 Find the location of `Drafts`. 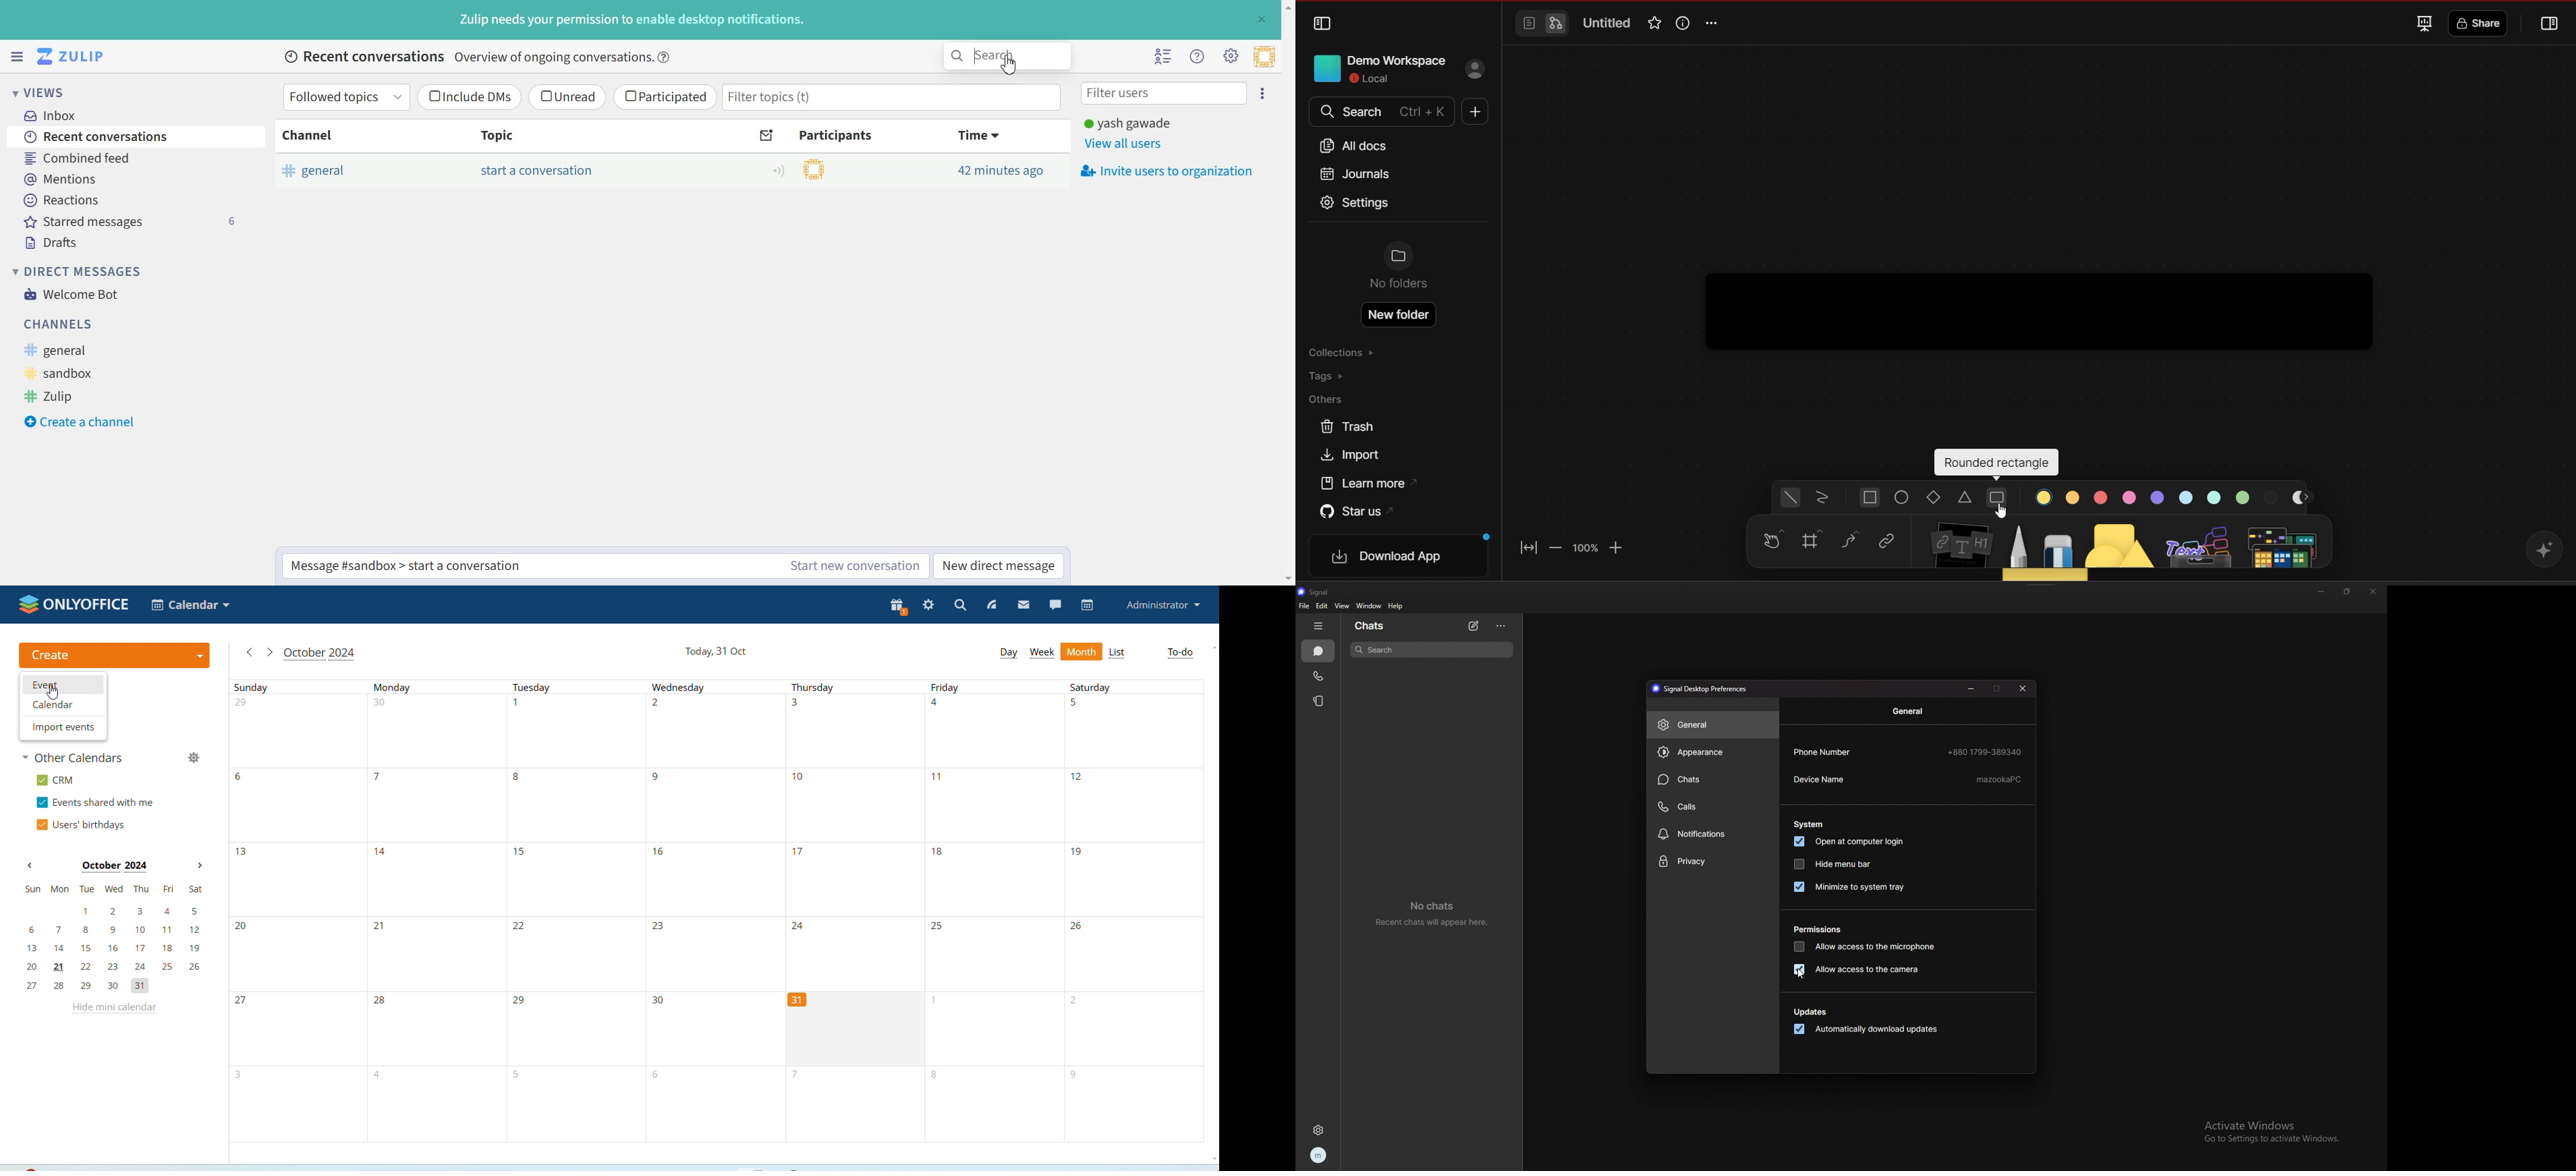

Drafts is located at coordinates (134, 241).